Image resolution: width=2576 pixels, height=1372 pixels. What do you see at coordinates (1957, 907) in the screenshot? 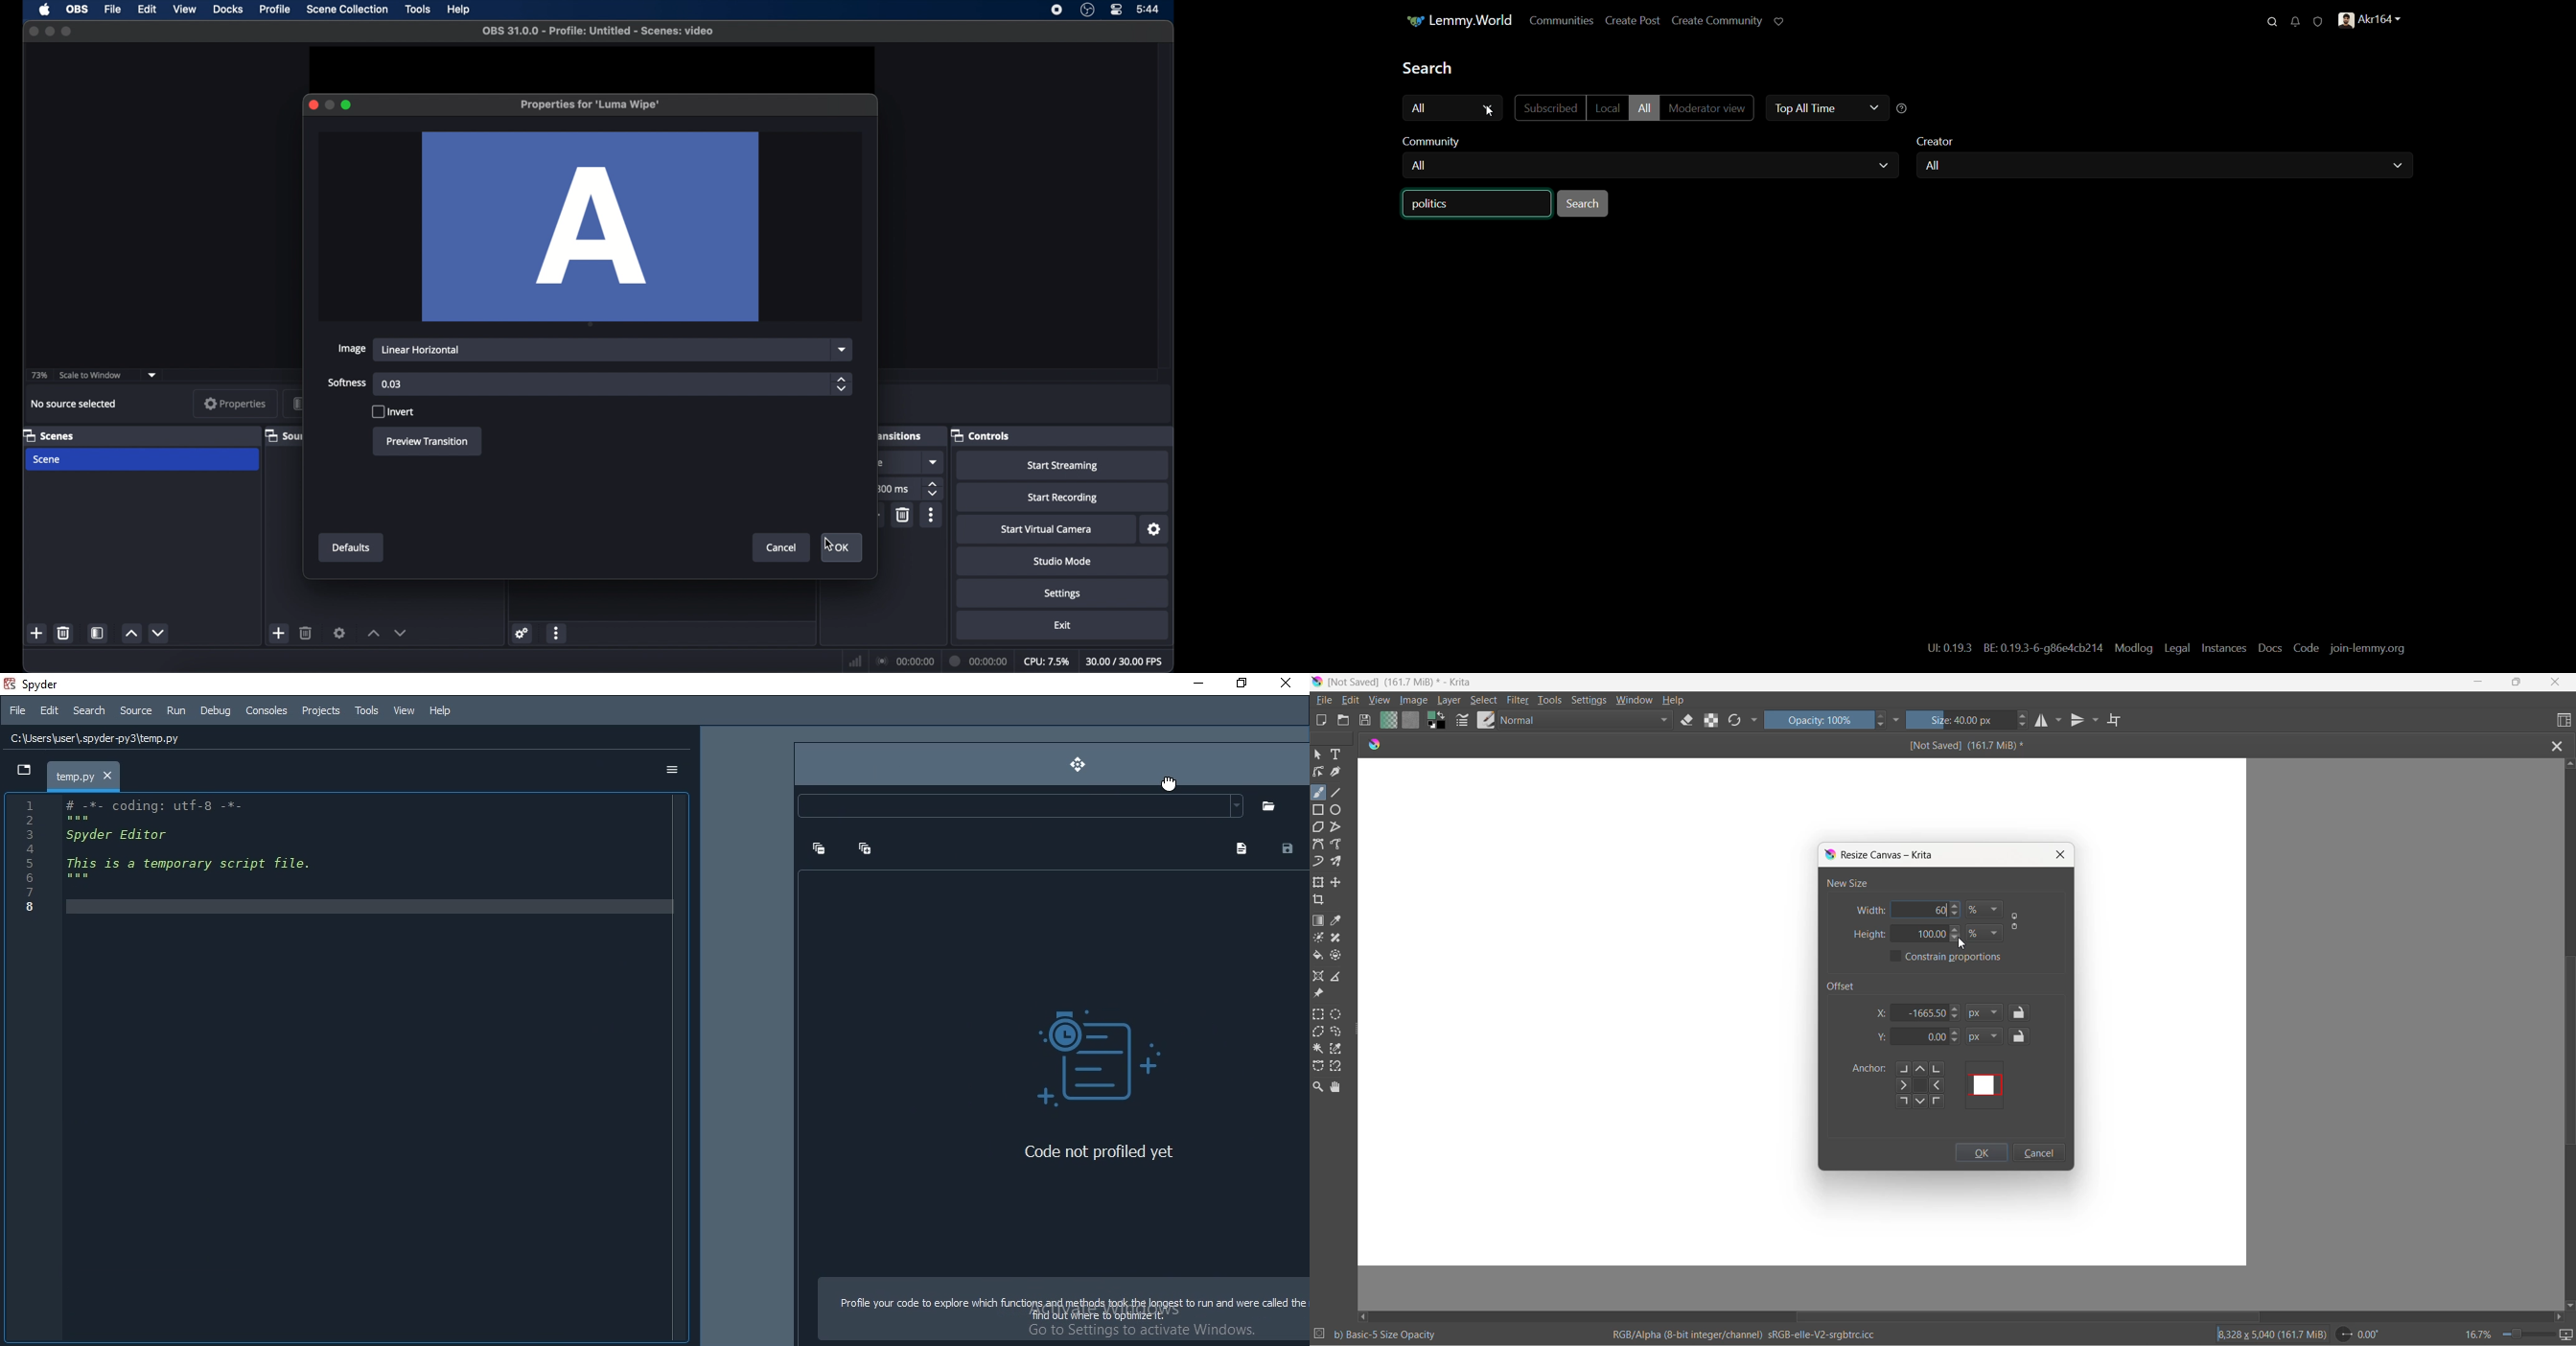
I see `increment width` at bounding box center [1957, 907].